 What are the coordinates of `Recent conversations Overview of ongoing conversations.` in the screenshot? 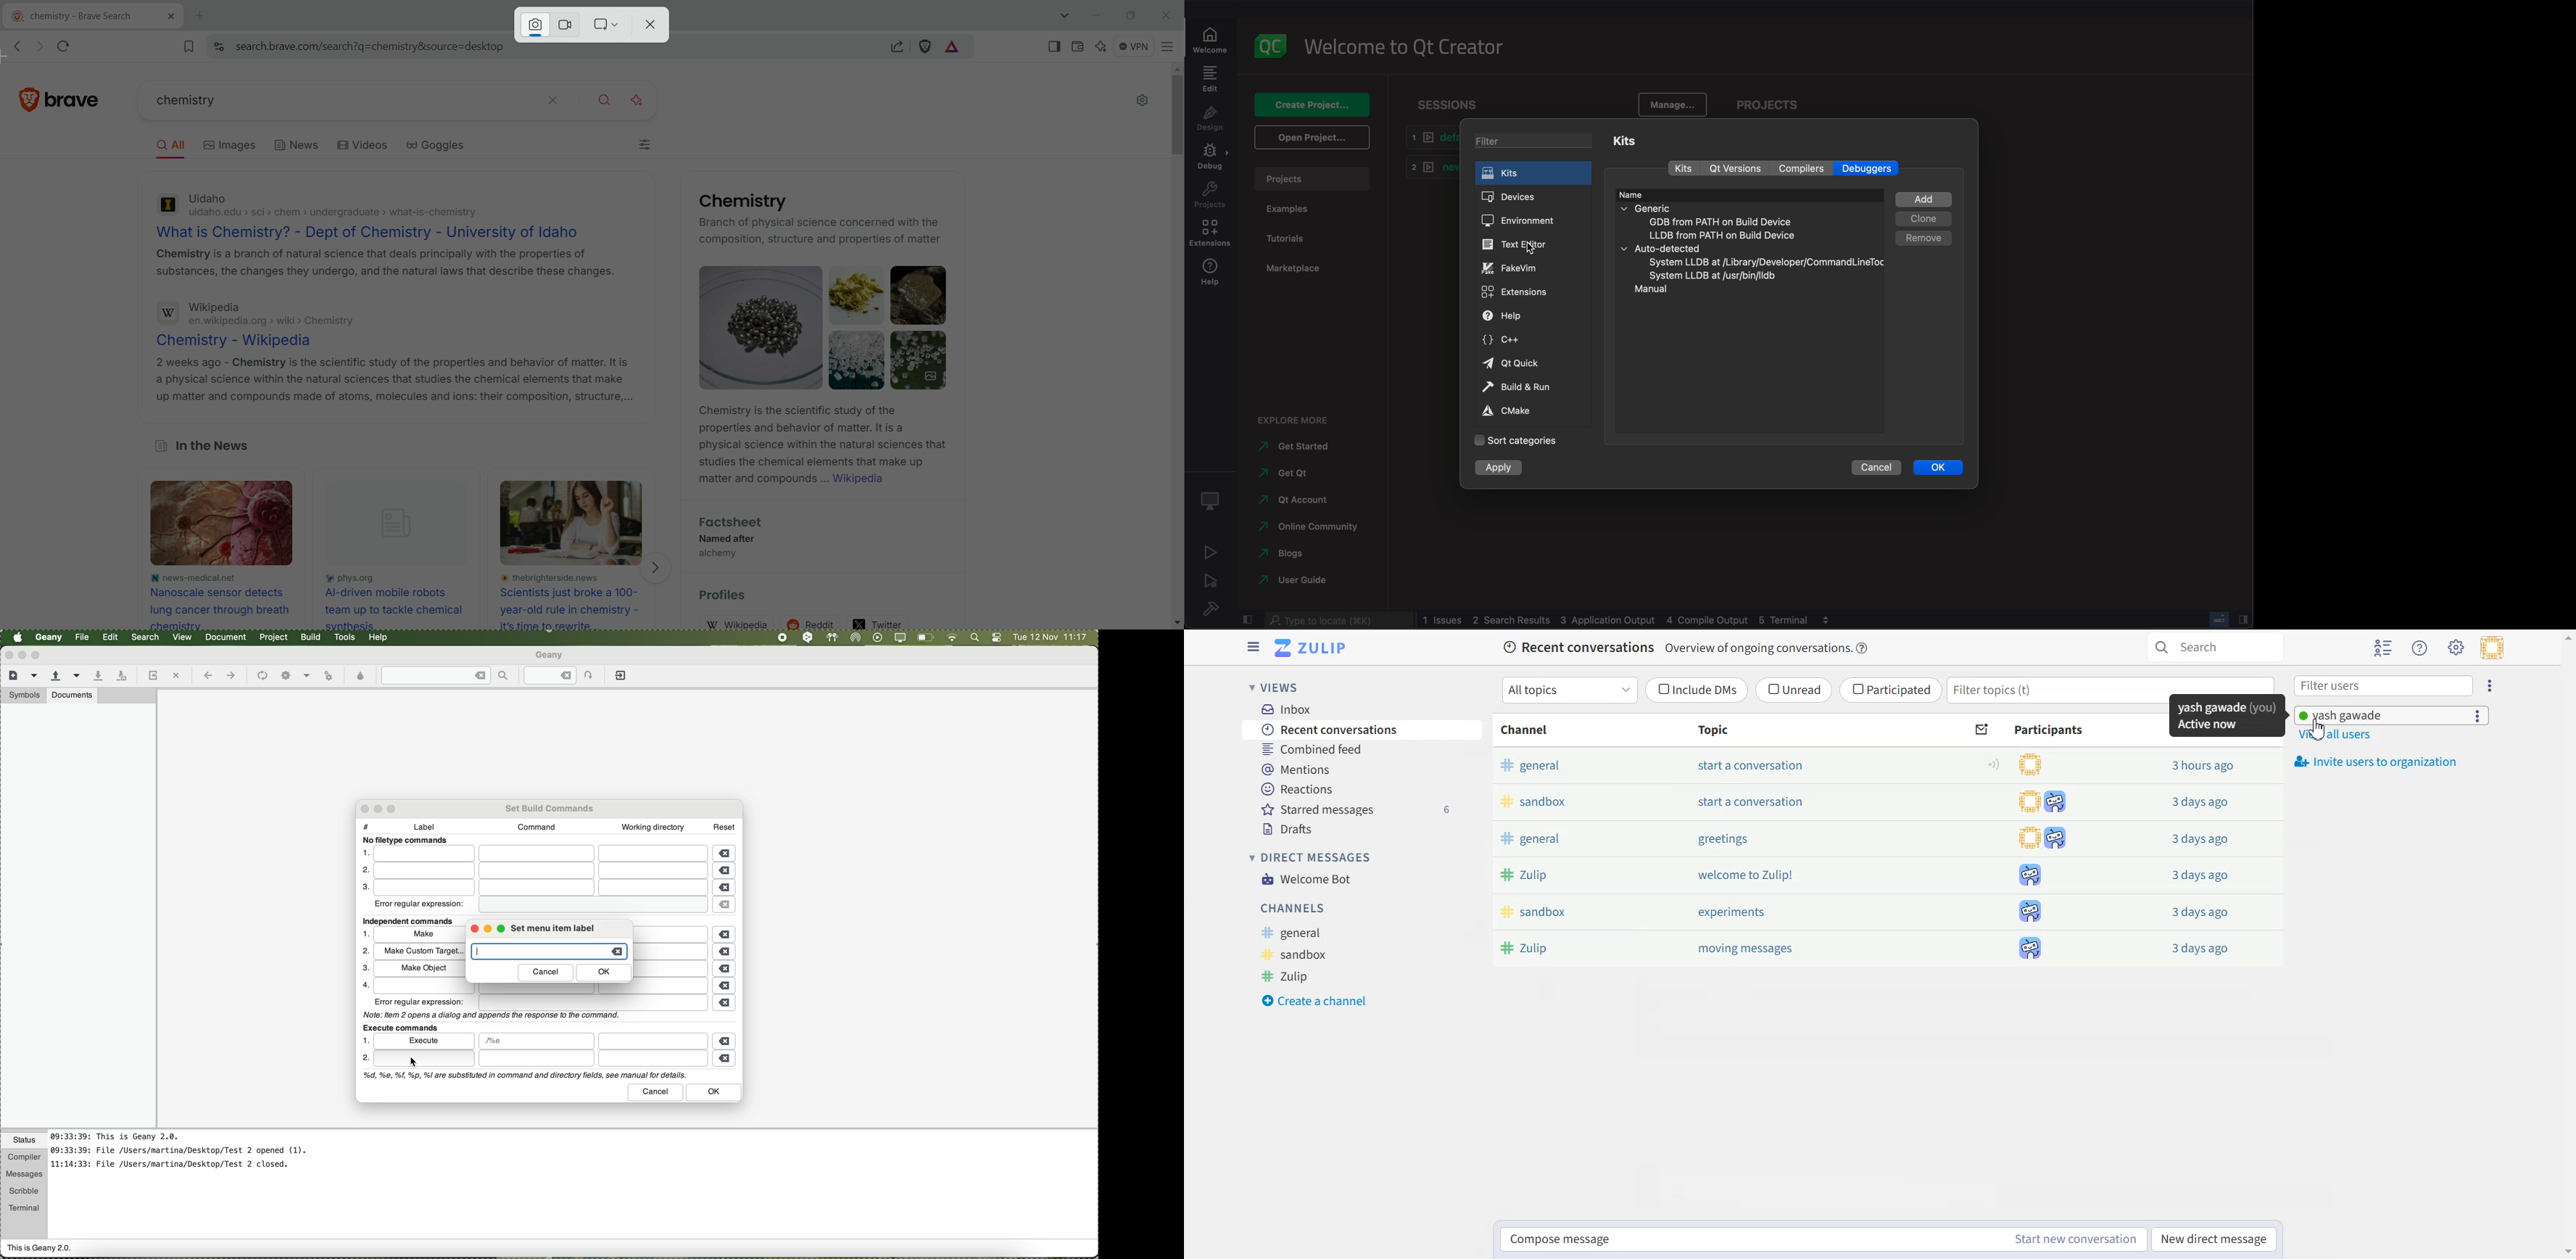 It's located at (1675, 648).